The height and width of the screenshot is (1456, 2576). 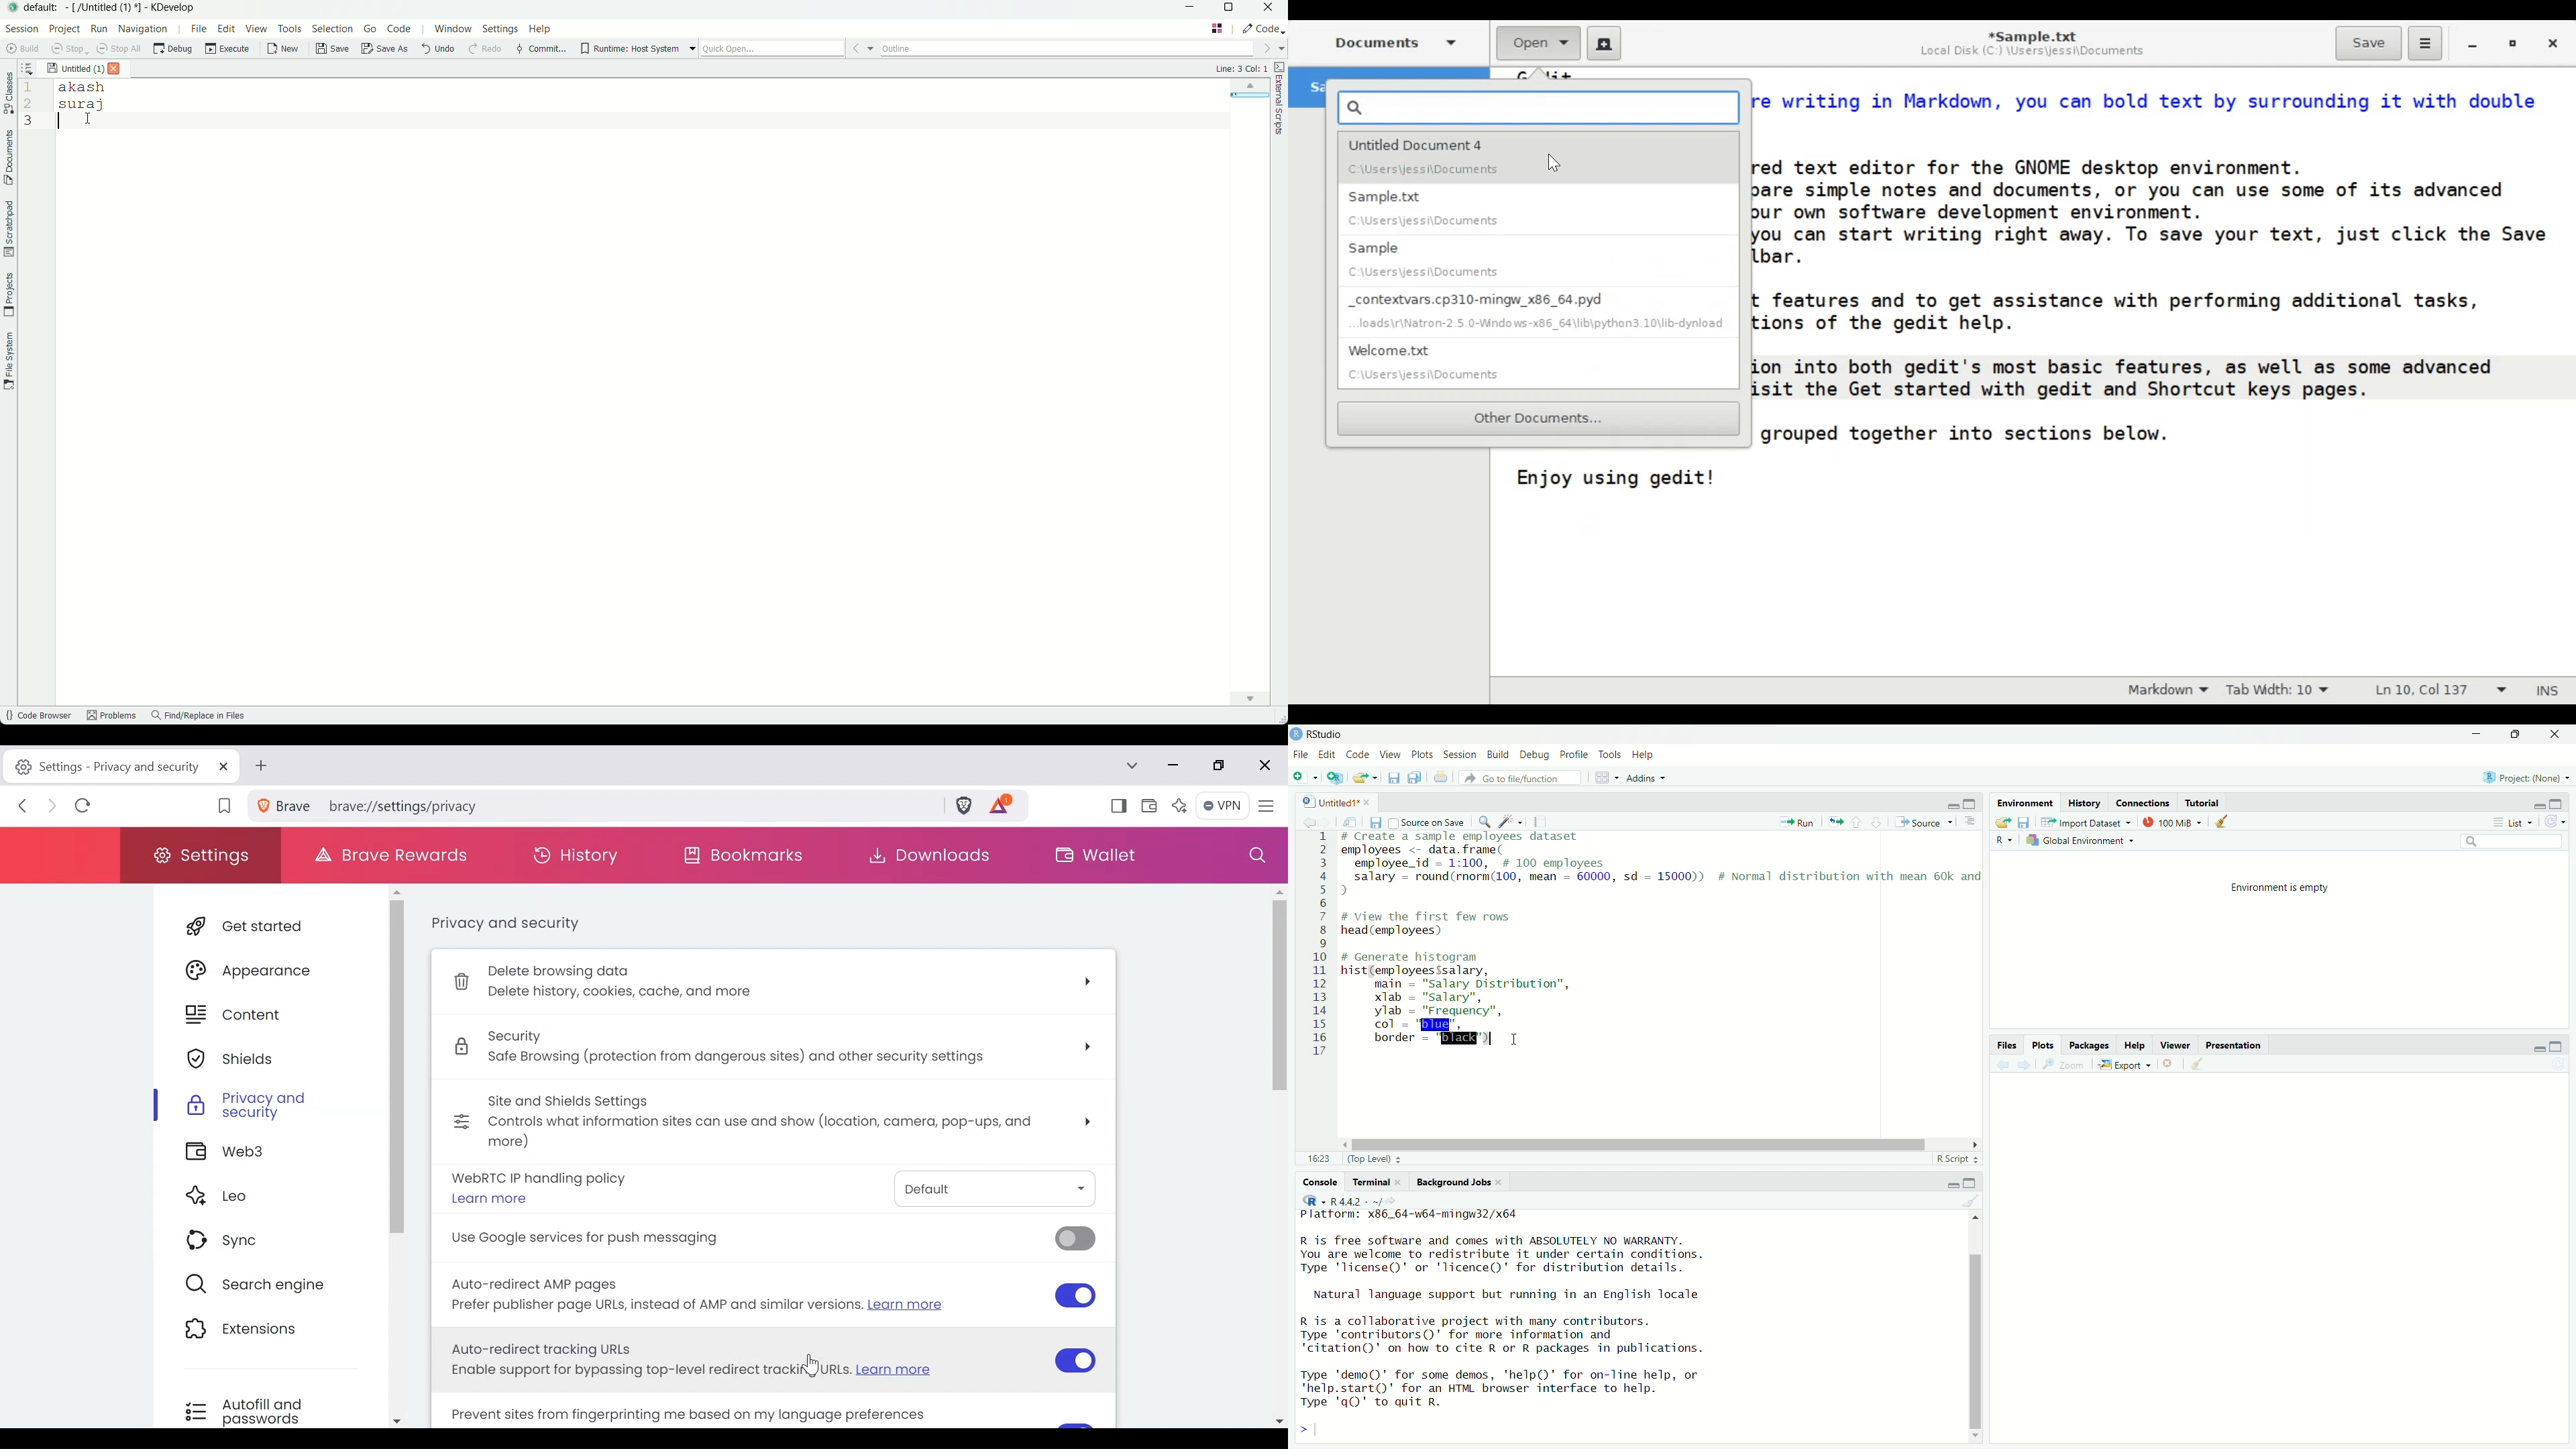 I want to click on Code, so click(x=1358, y=755).